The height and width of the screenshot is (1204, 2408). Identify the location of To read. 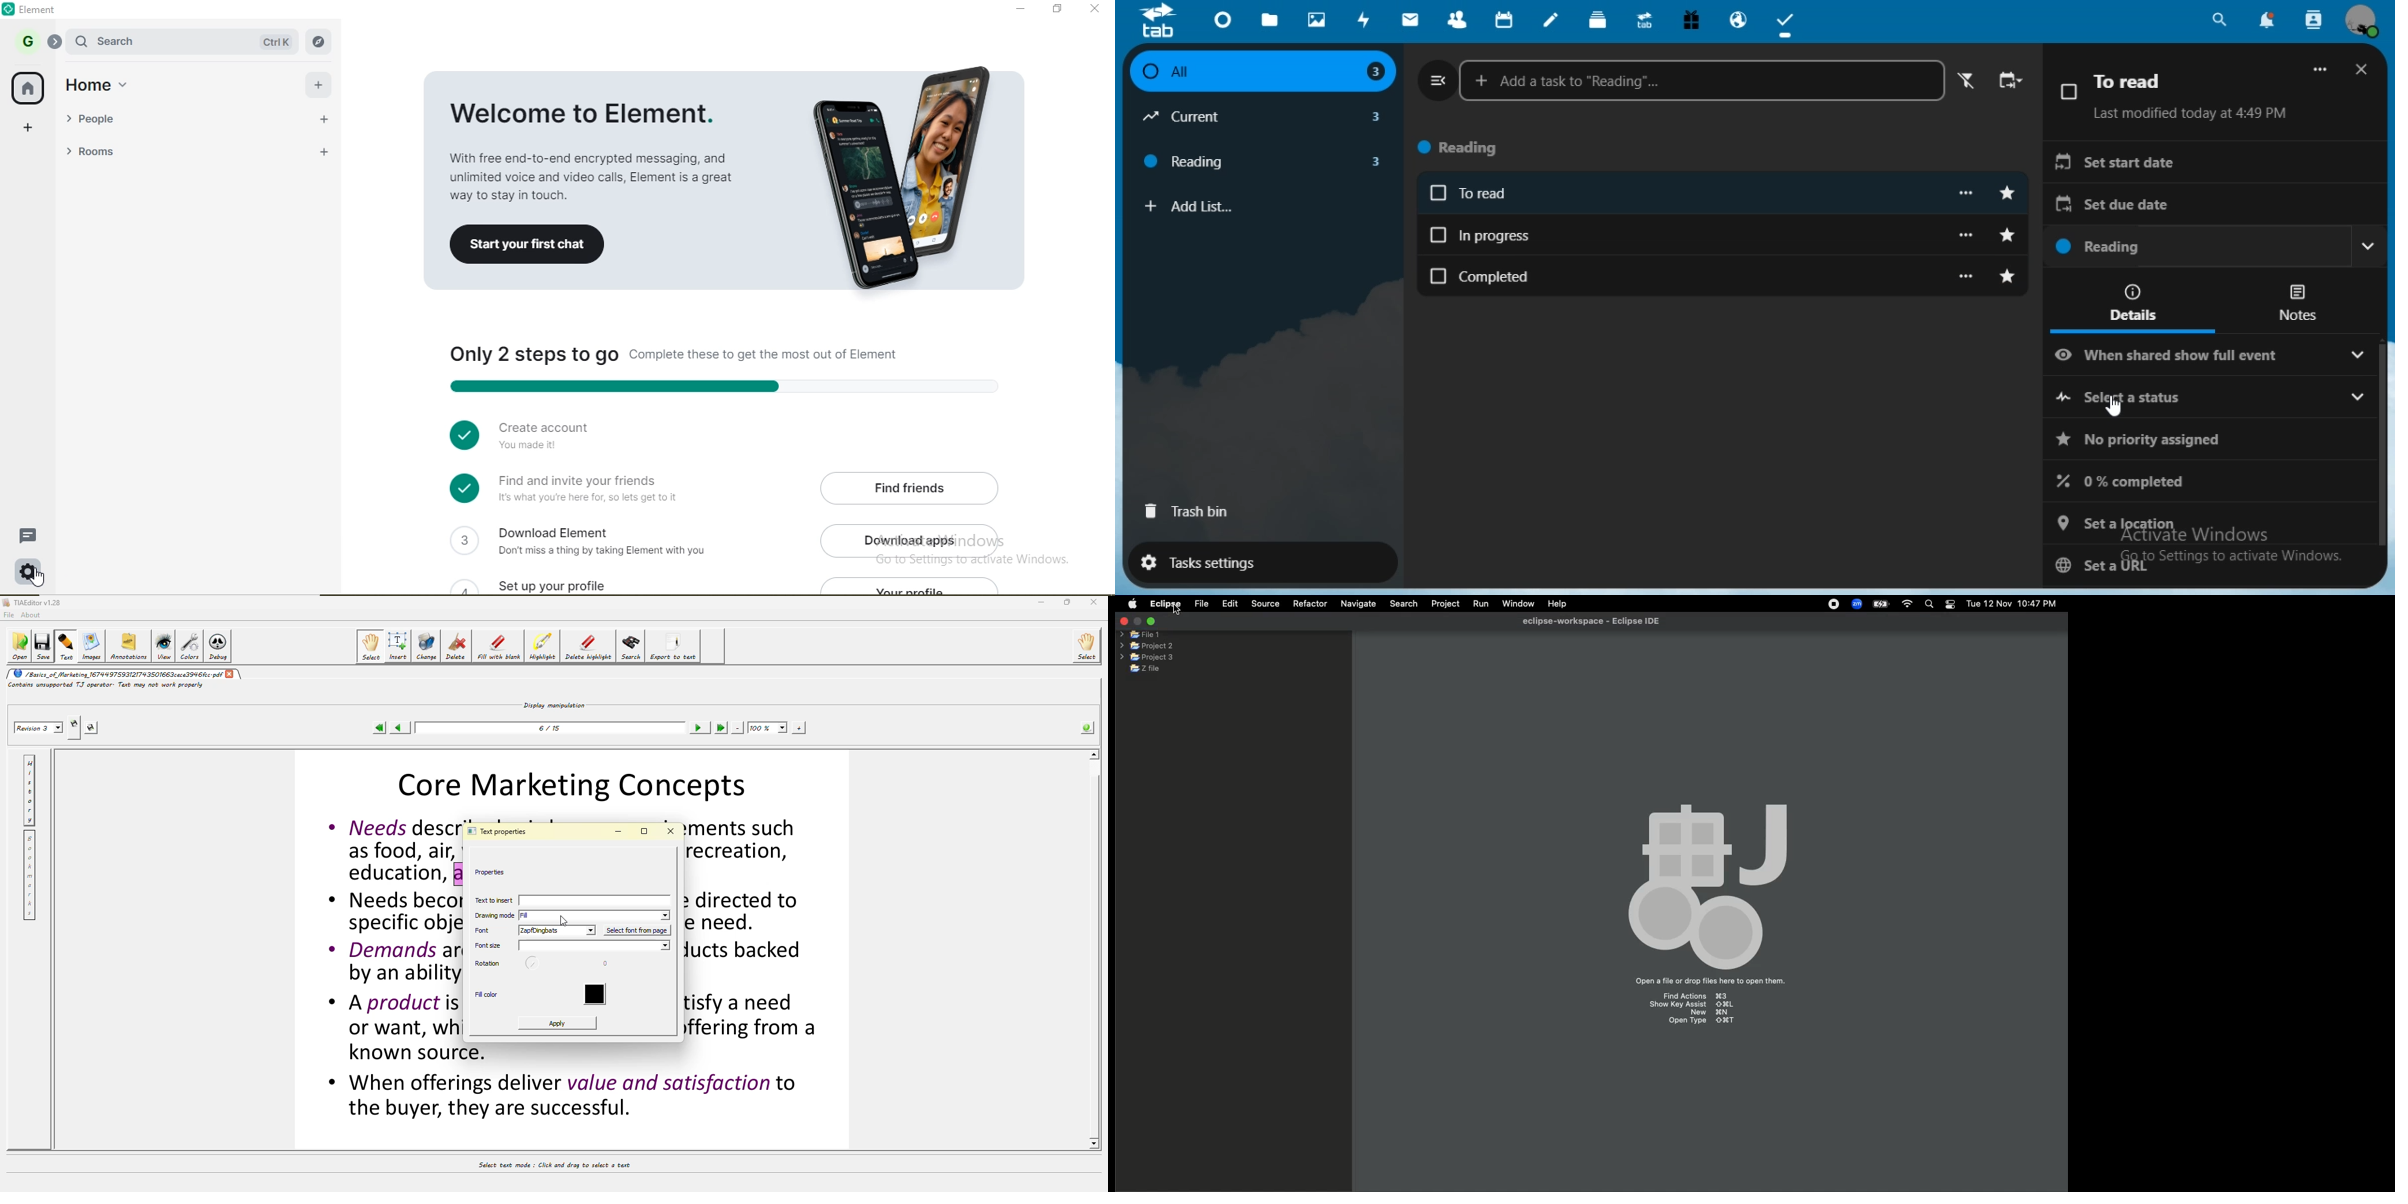
(1700, 195).